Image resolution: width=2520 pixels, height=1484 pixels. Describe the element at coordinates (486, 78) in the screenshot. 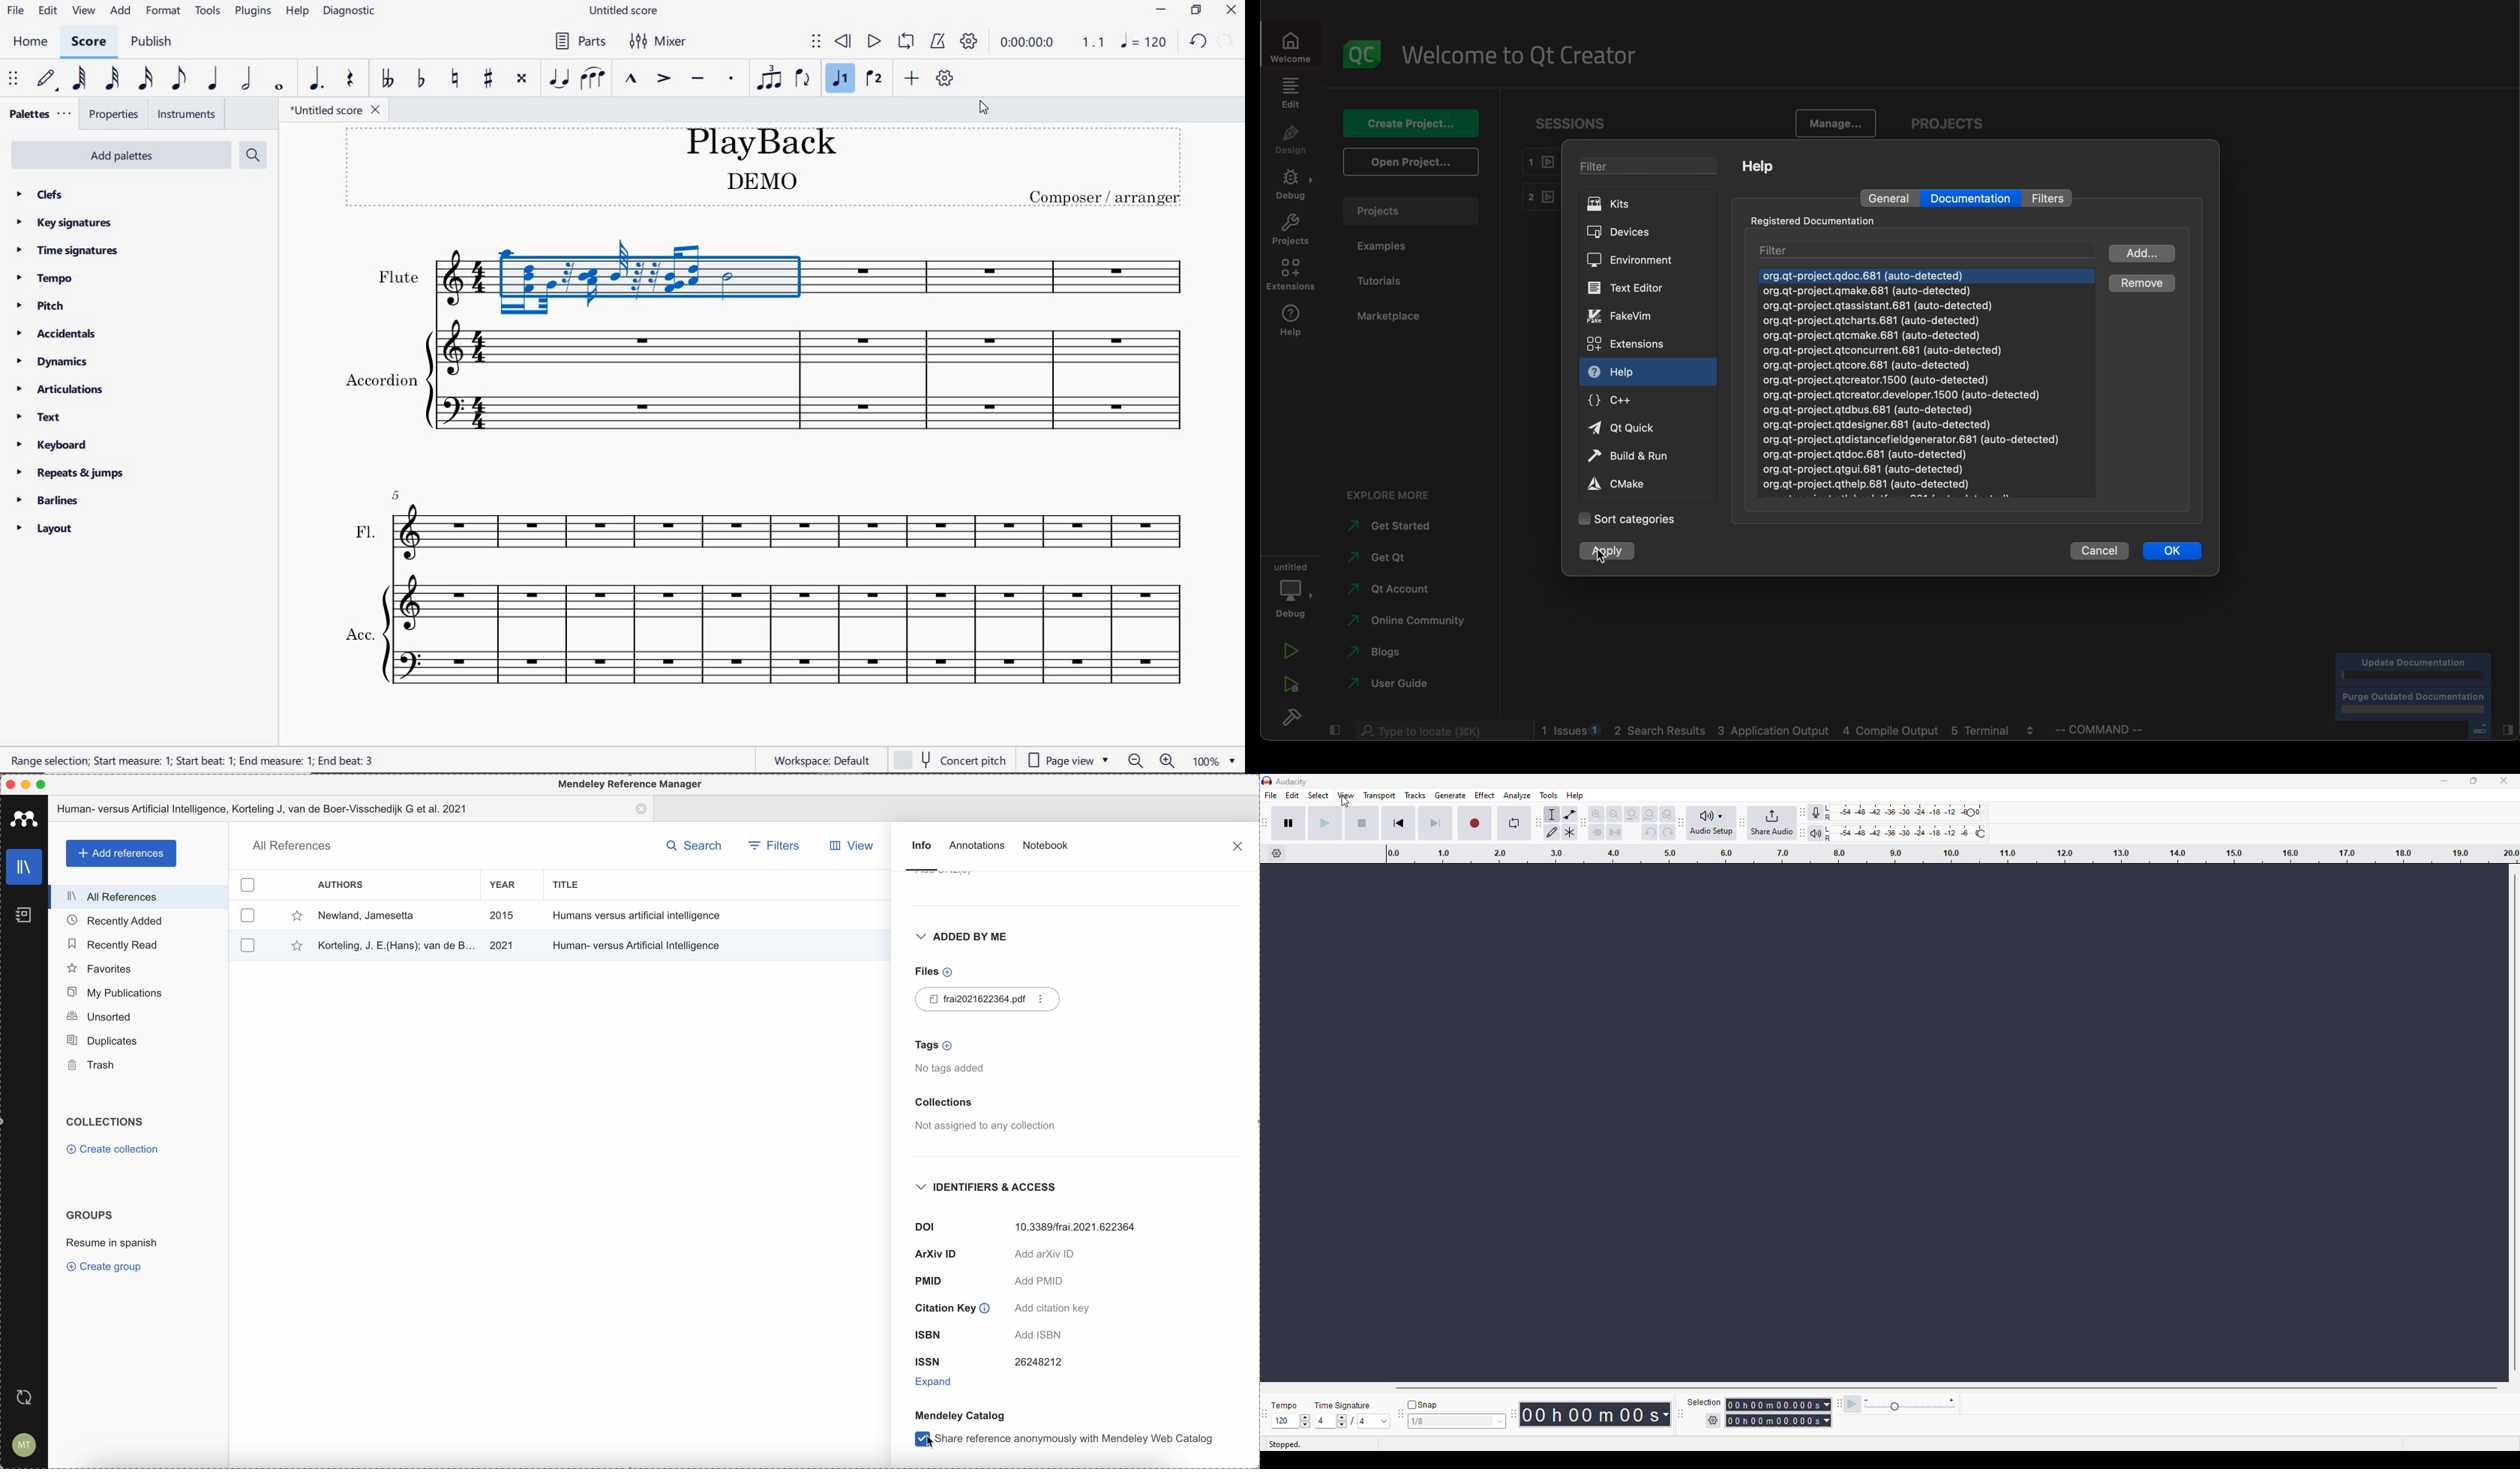

I see `toggle sharp` at that location.